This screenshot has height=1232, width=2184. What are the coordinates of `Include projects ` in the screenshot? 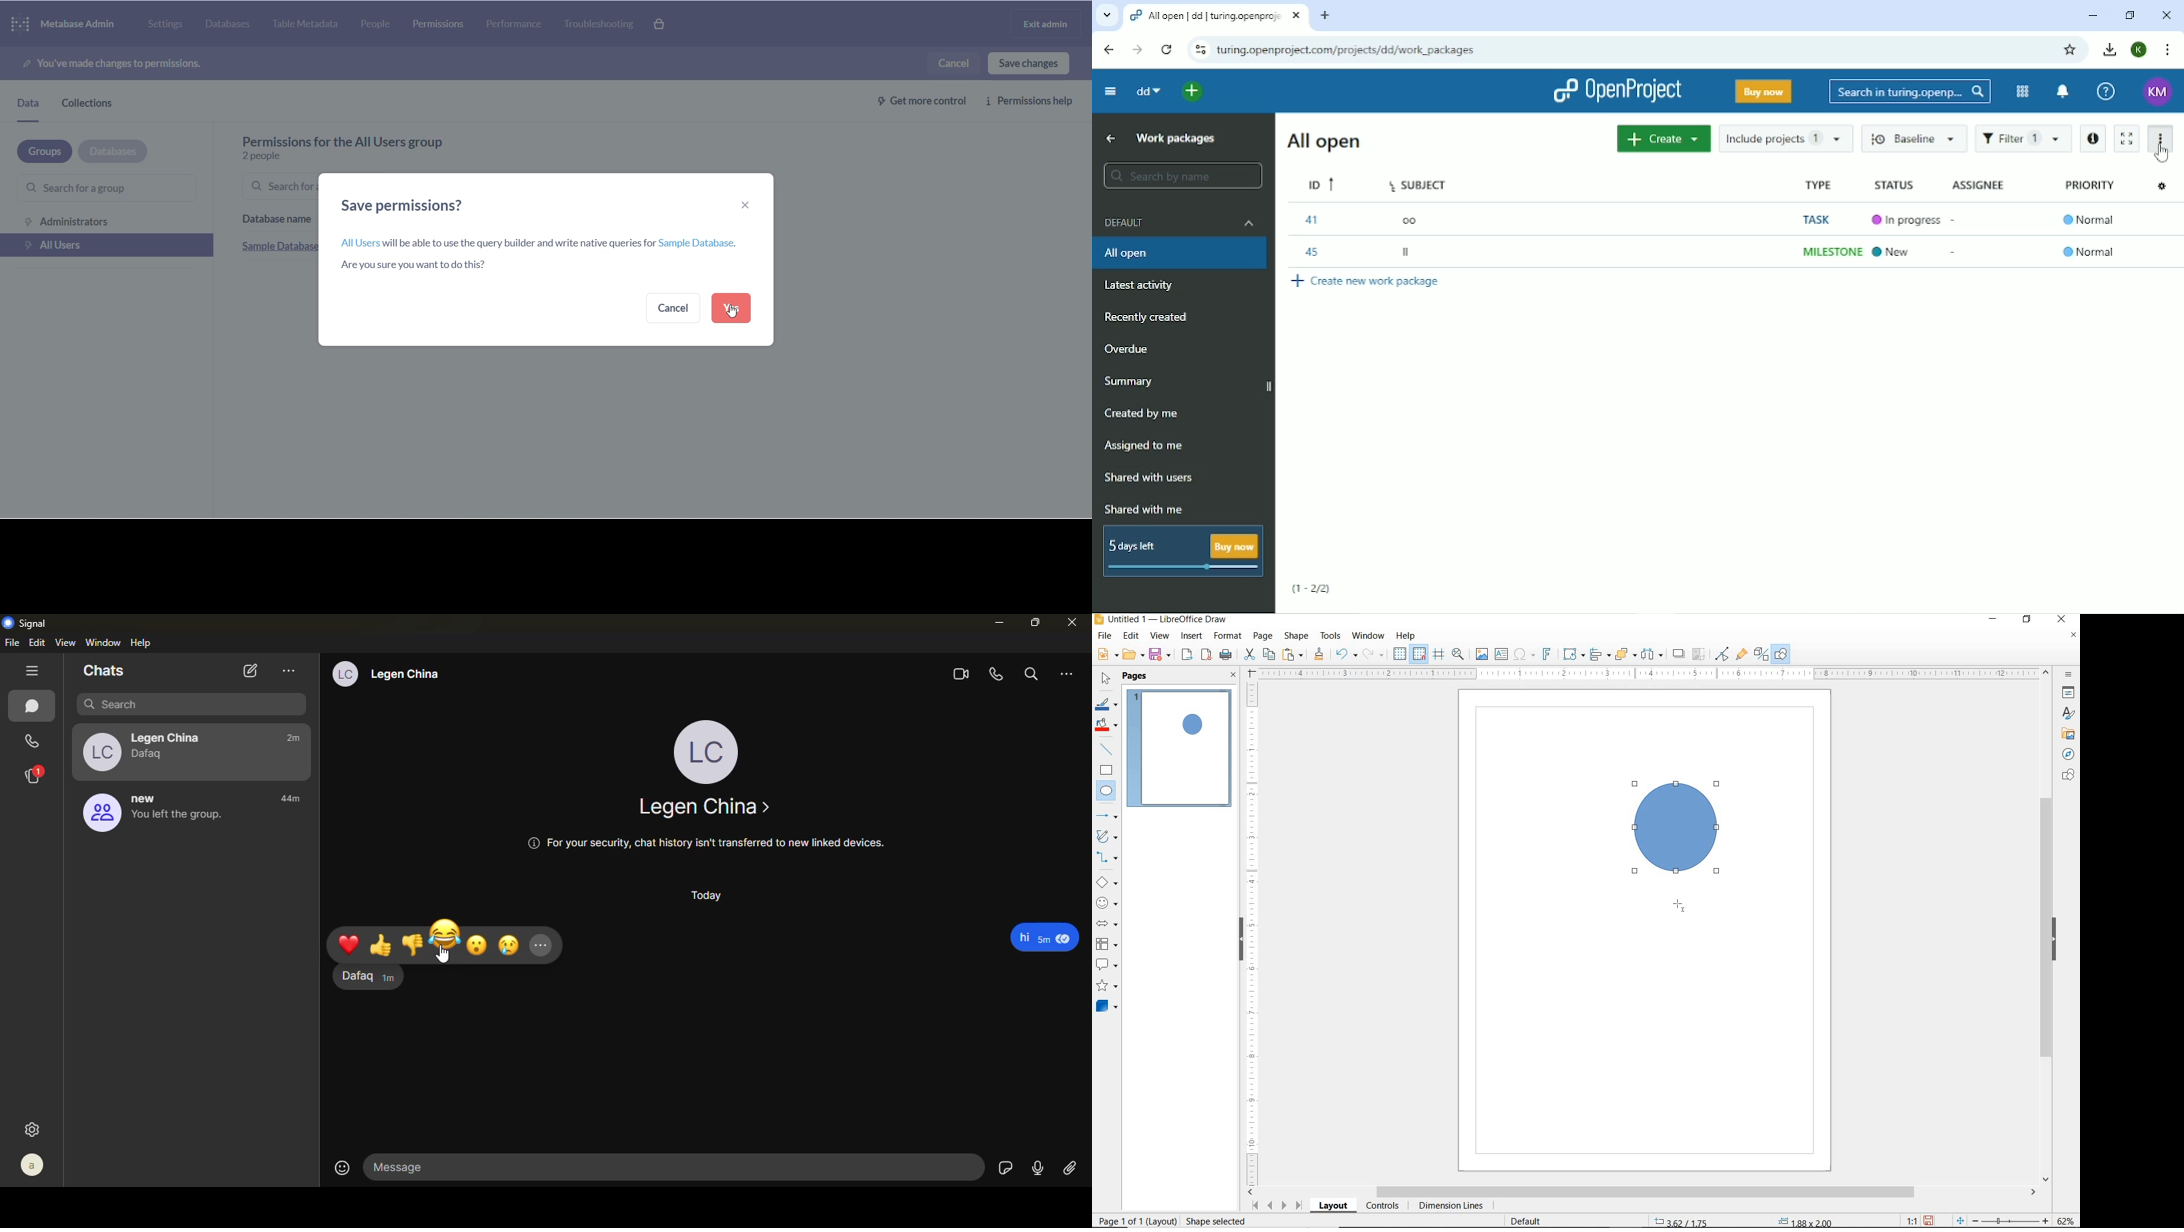 It's located at (1787, 138).